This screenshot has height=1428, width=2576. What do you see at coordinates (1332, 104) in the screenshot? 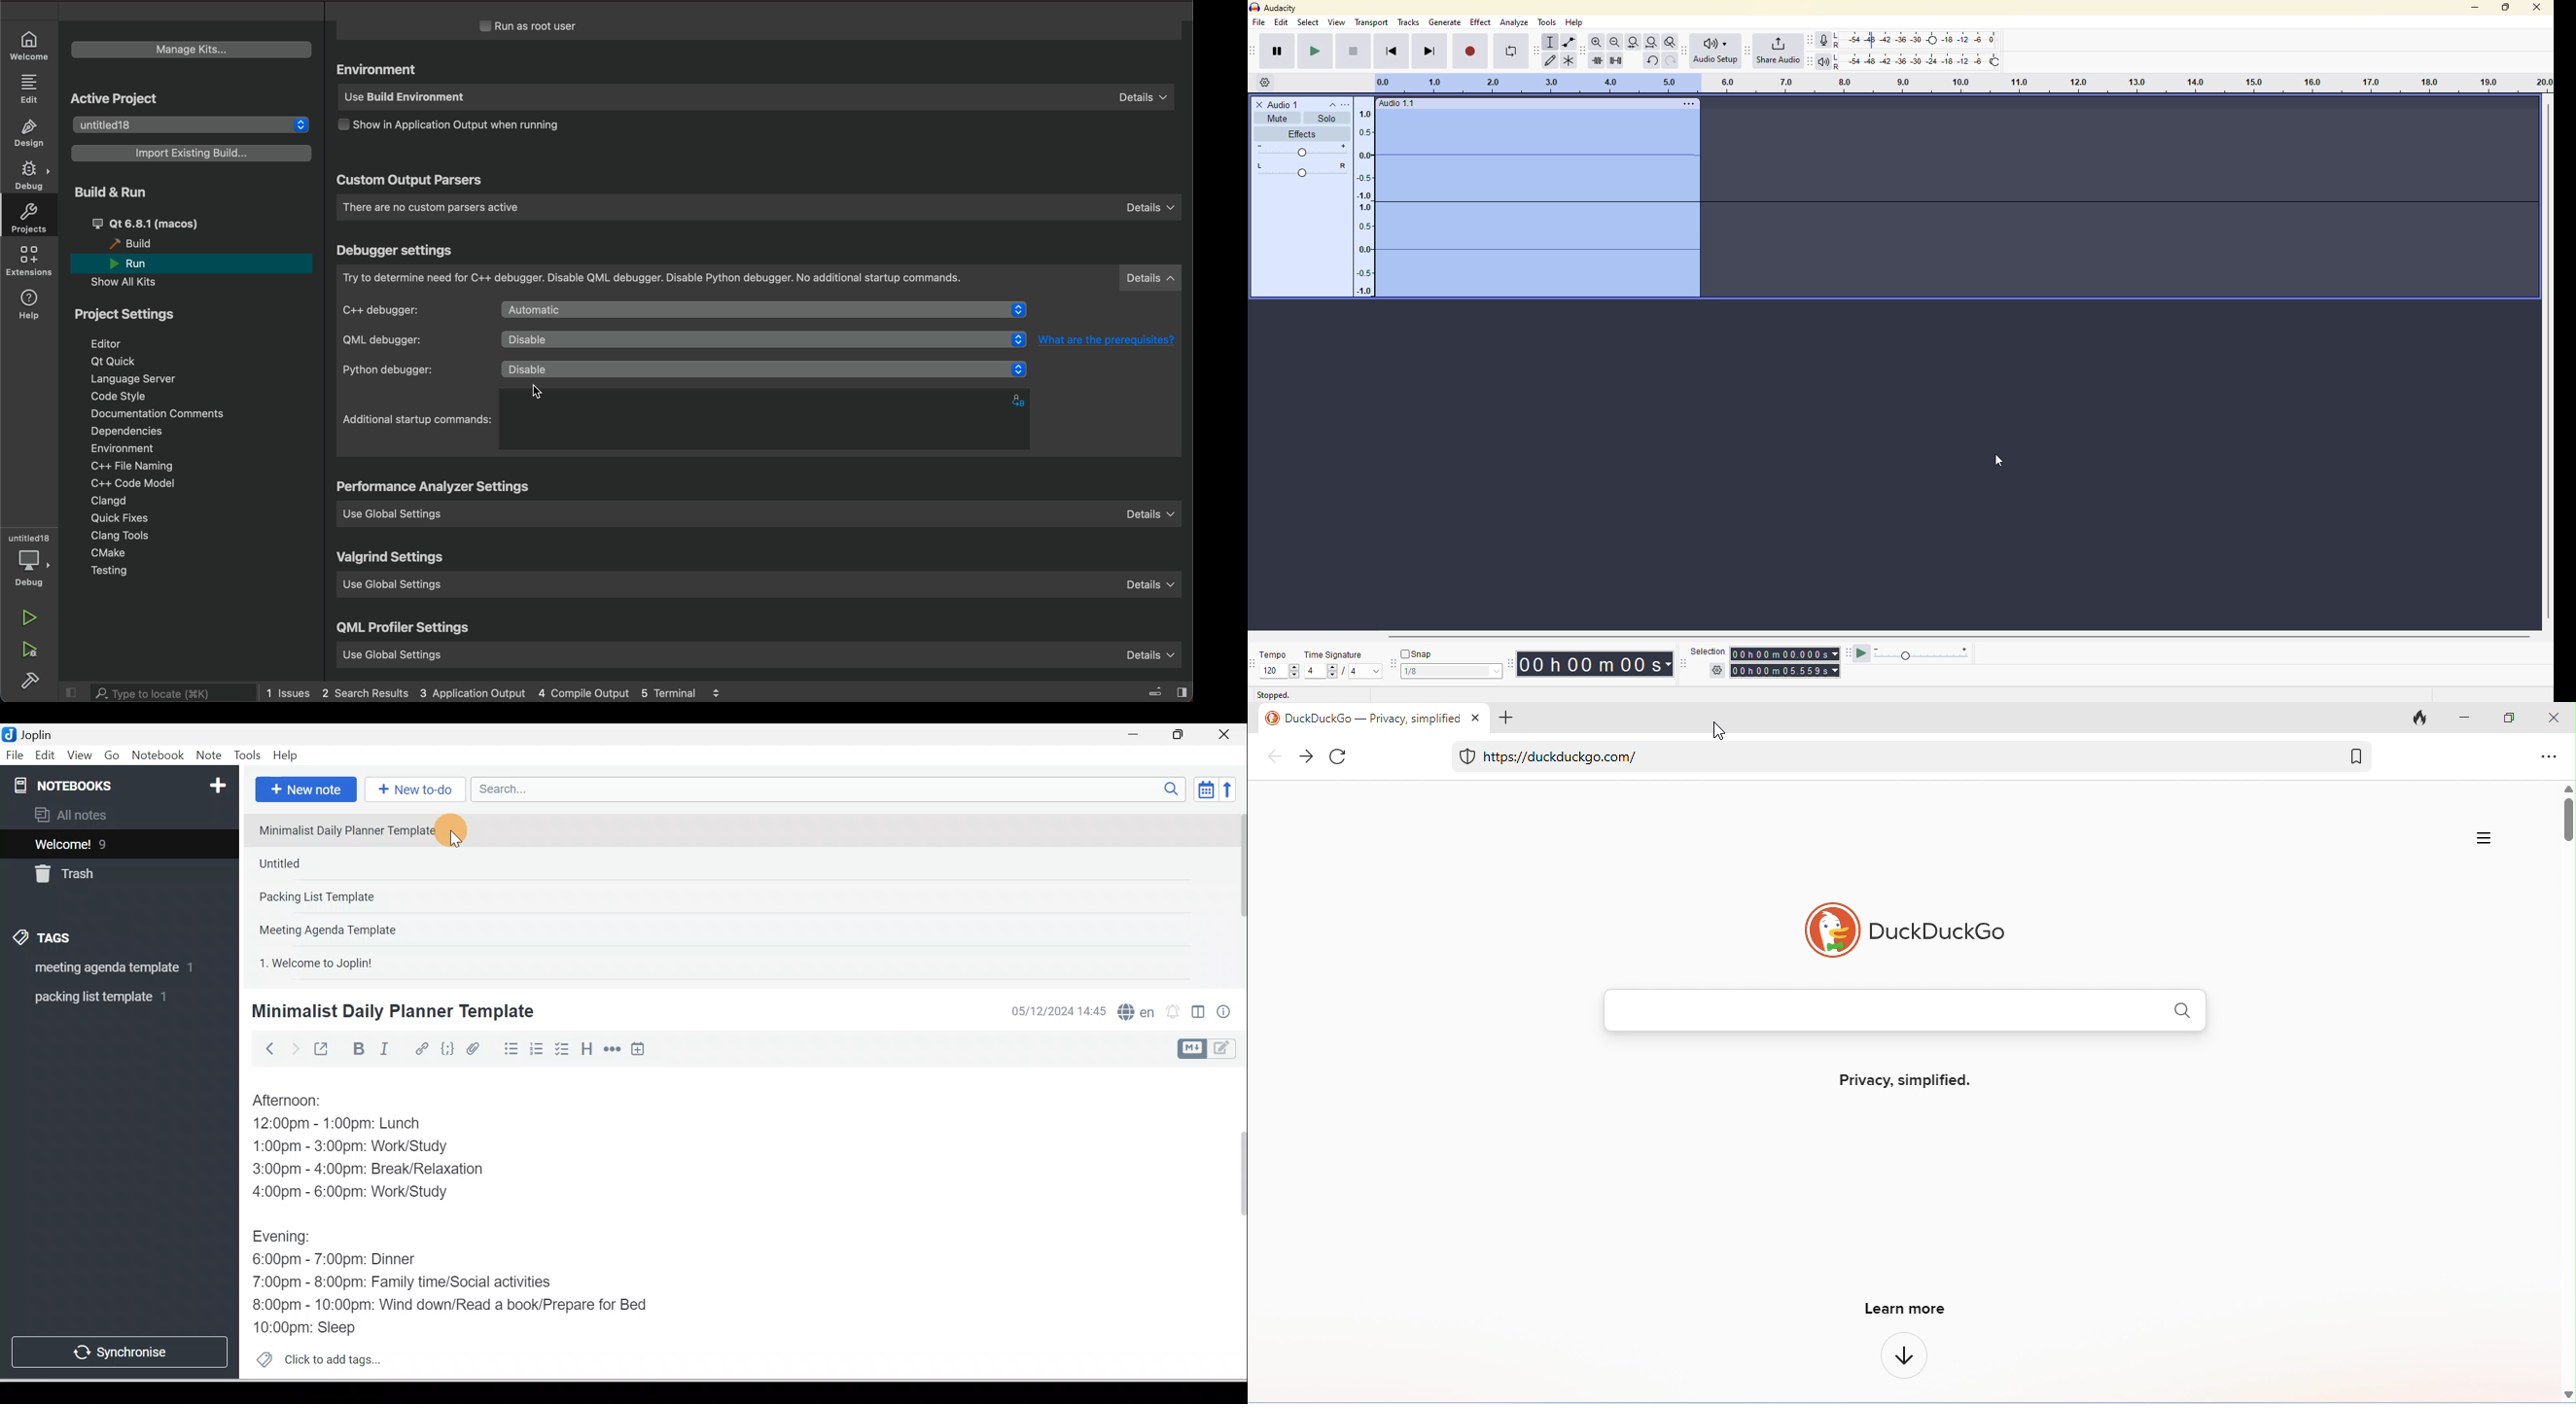
I see `collapse` at bounding box center [1332, 104].